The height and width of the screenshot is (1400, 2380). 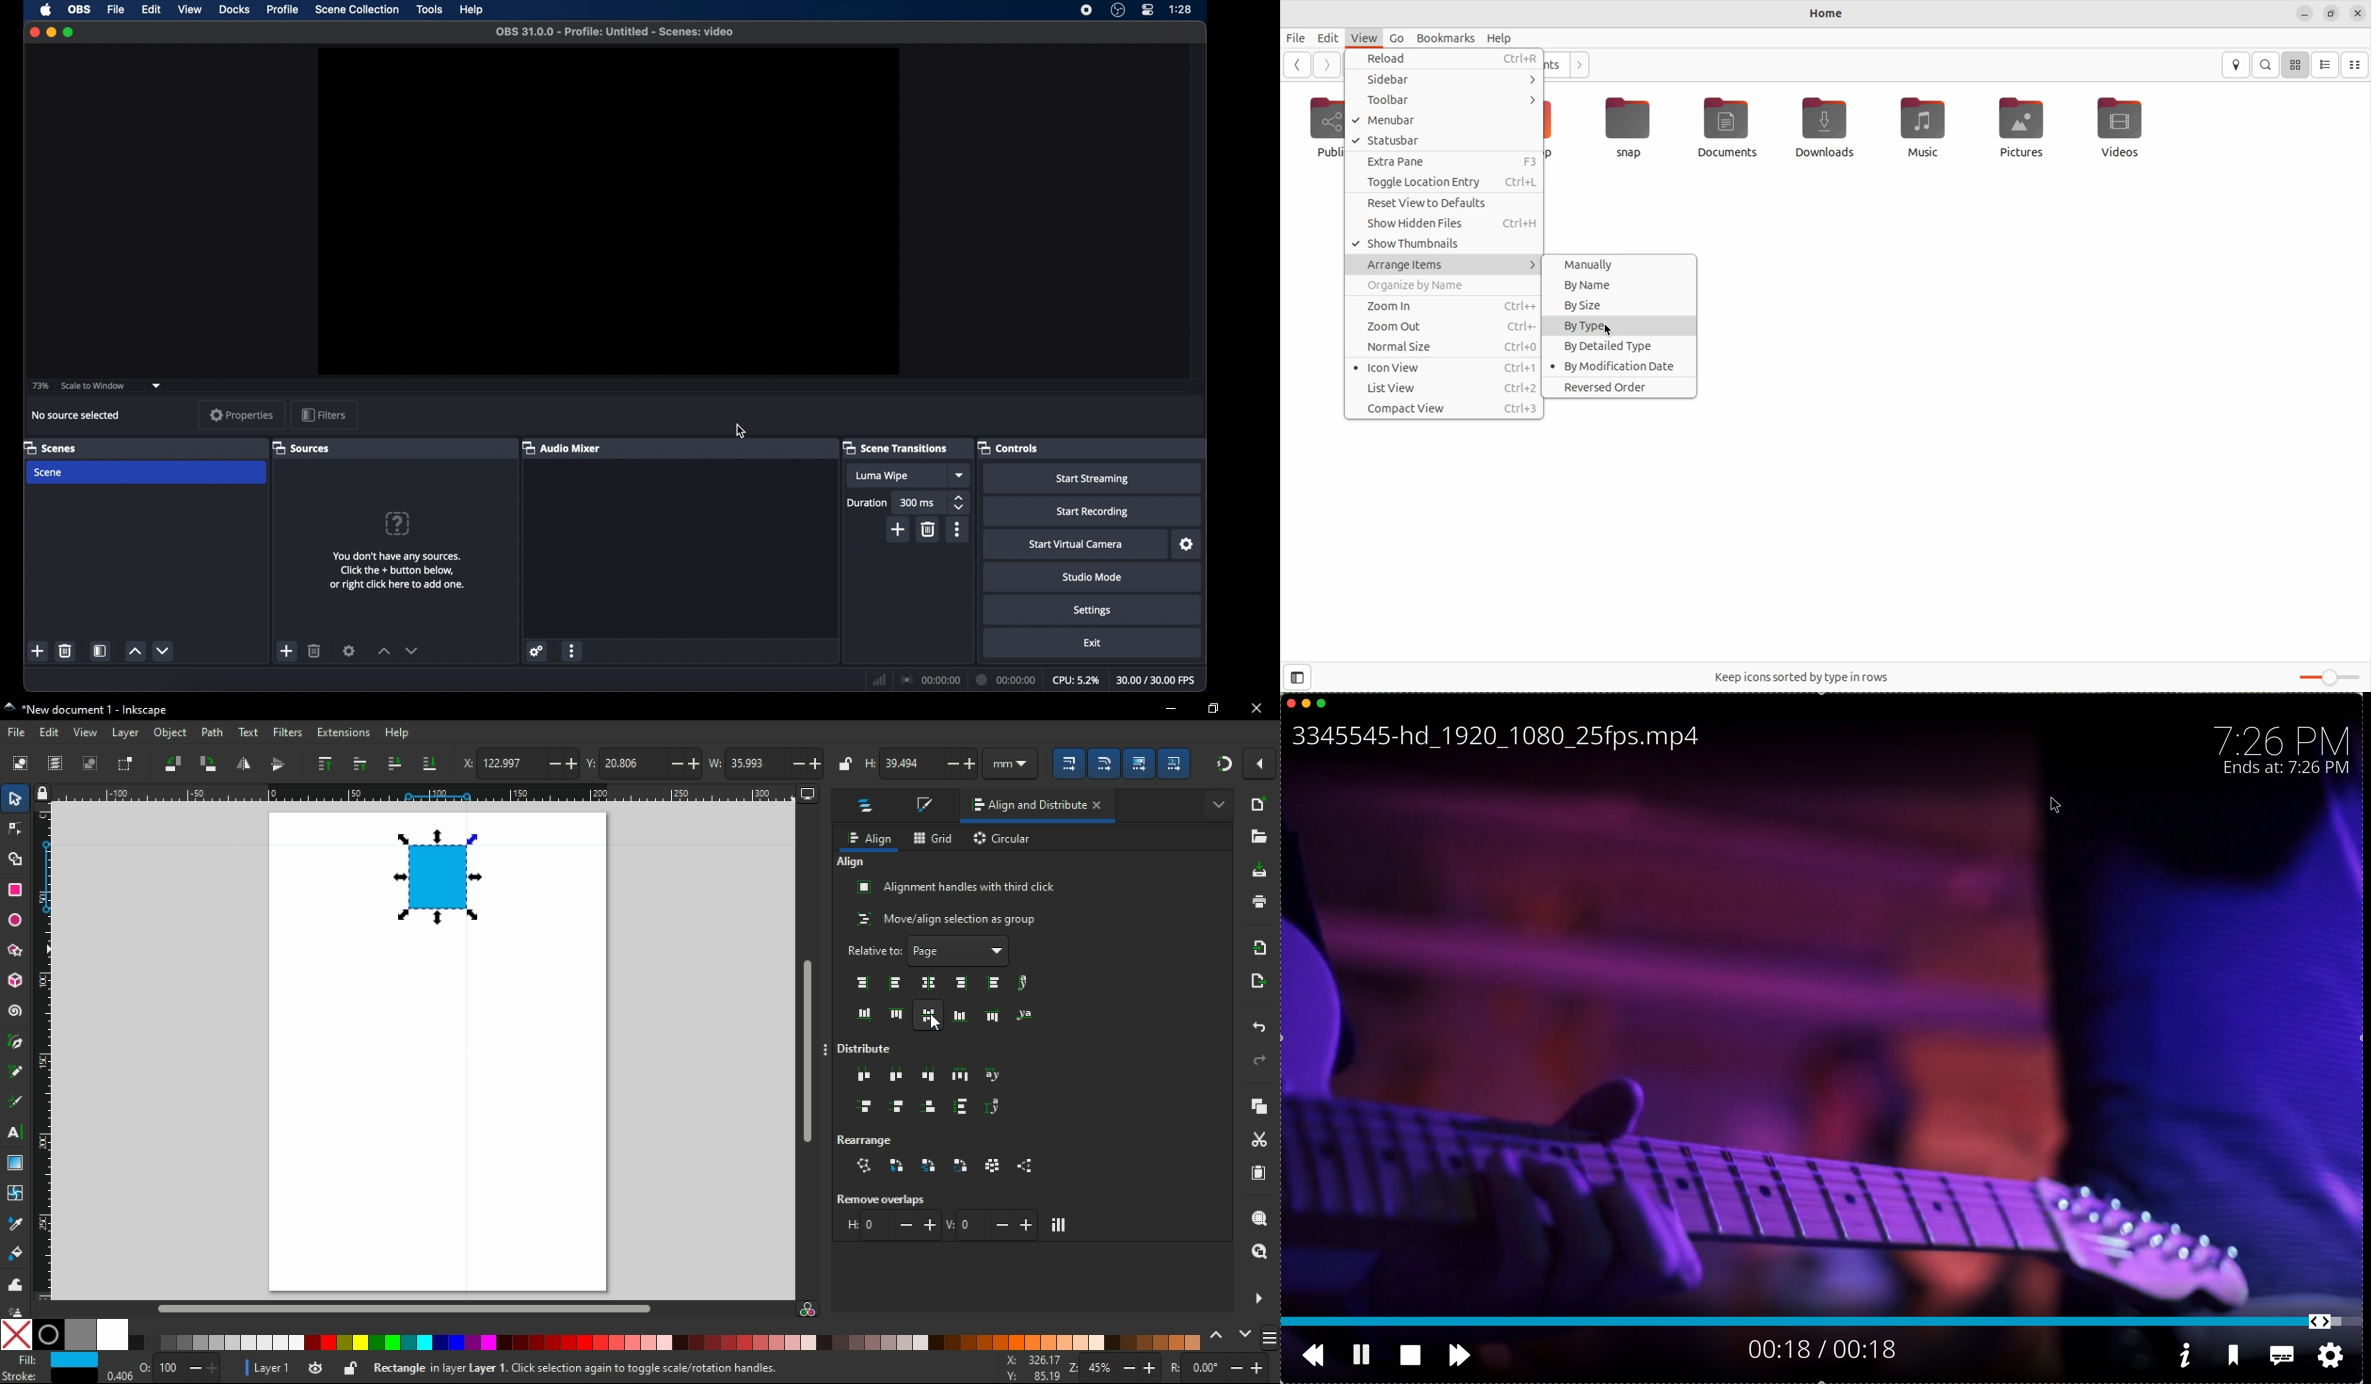 What do you see at coordinates (288, 732) in the screenshot?
I see `filters` at bounding box center [288, 732].